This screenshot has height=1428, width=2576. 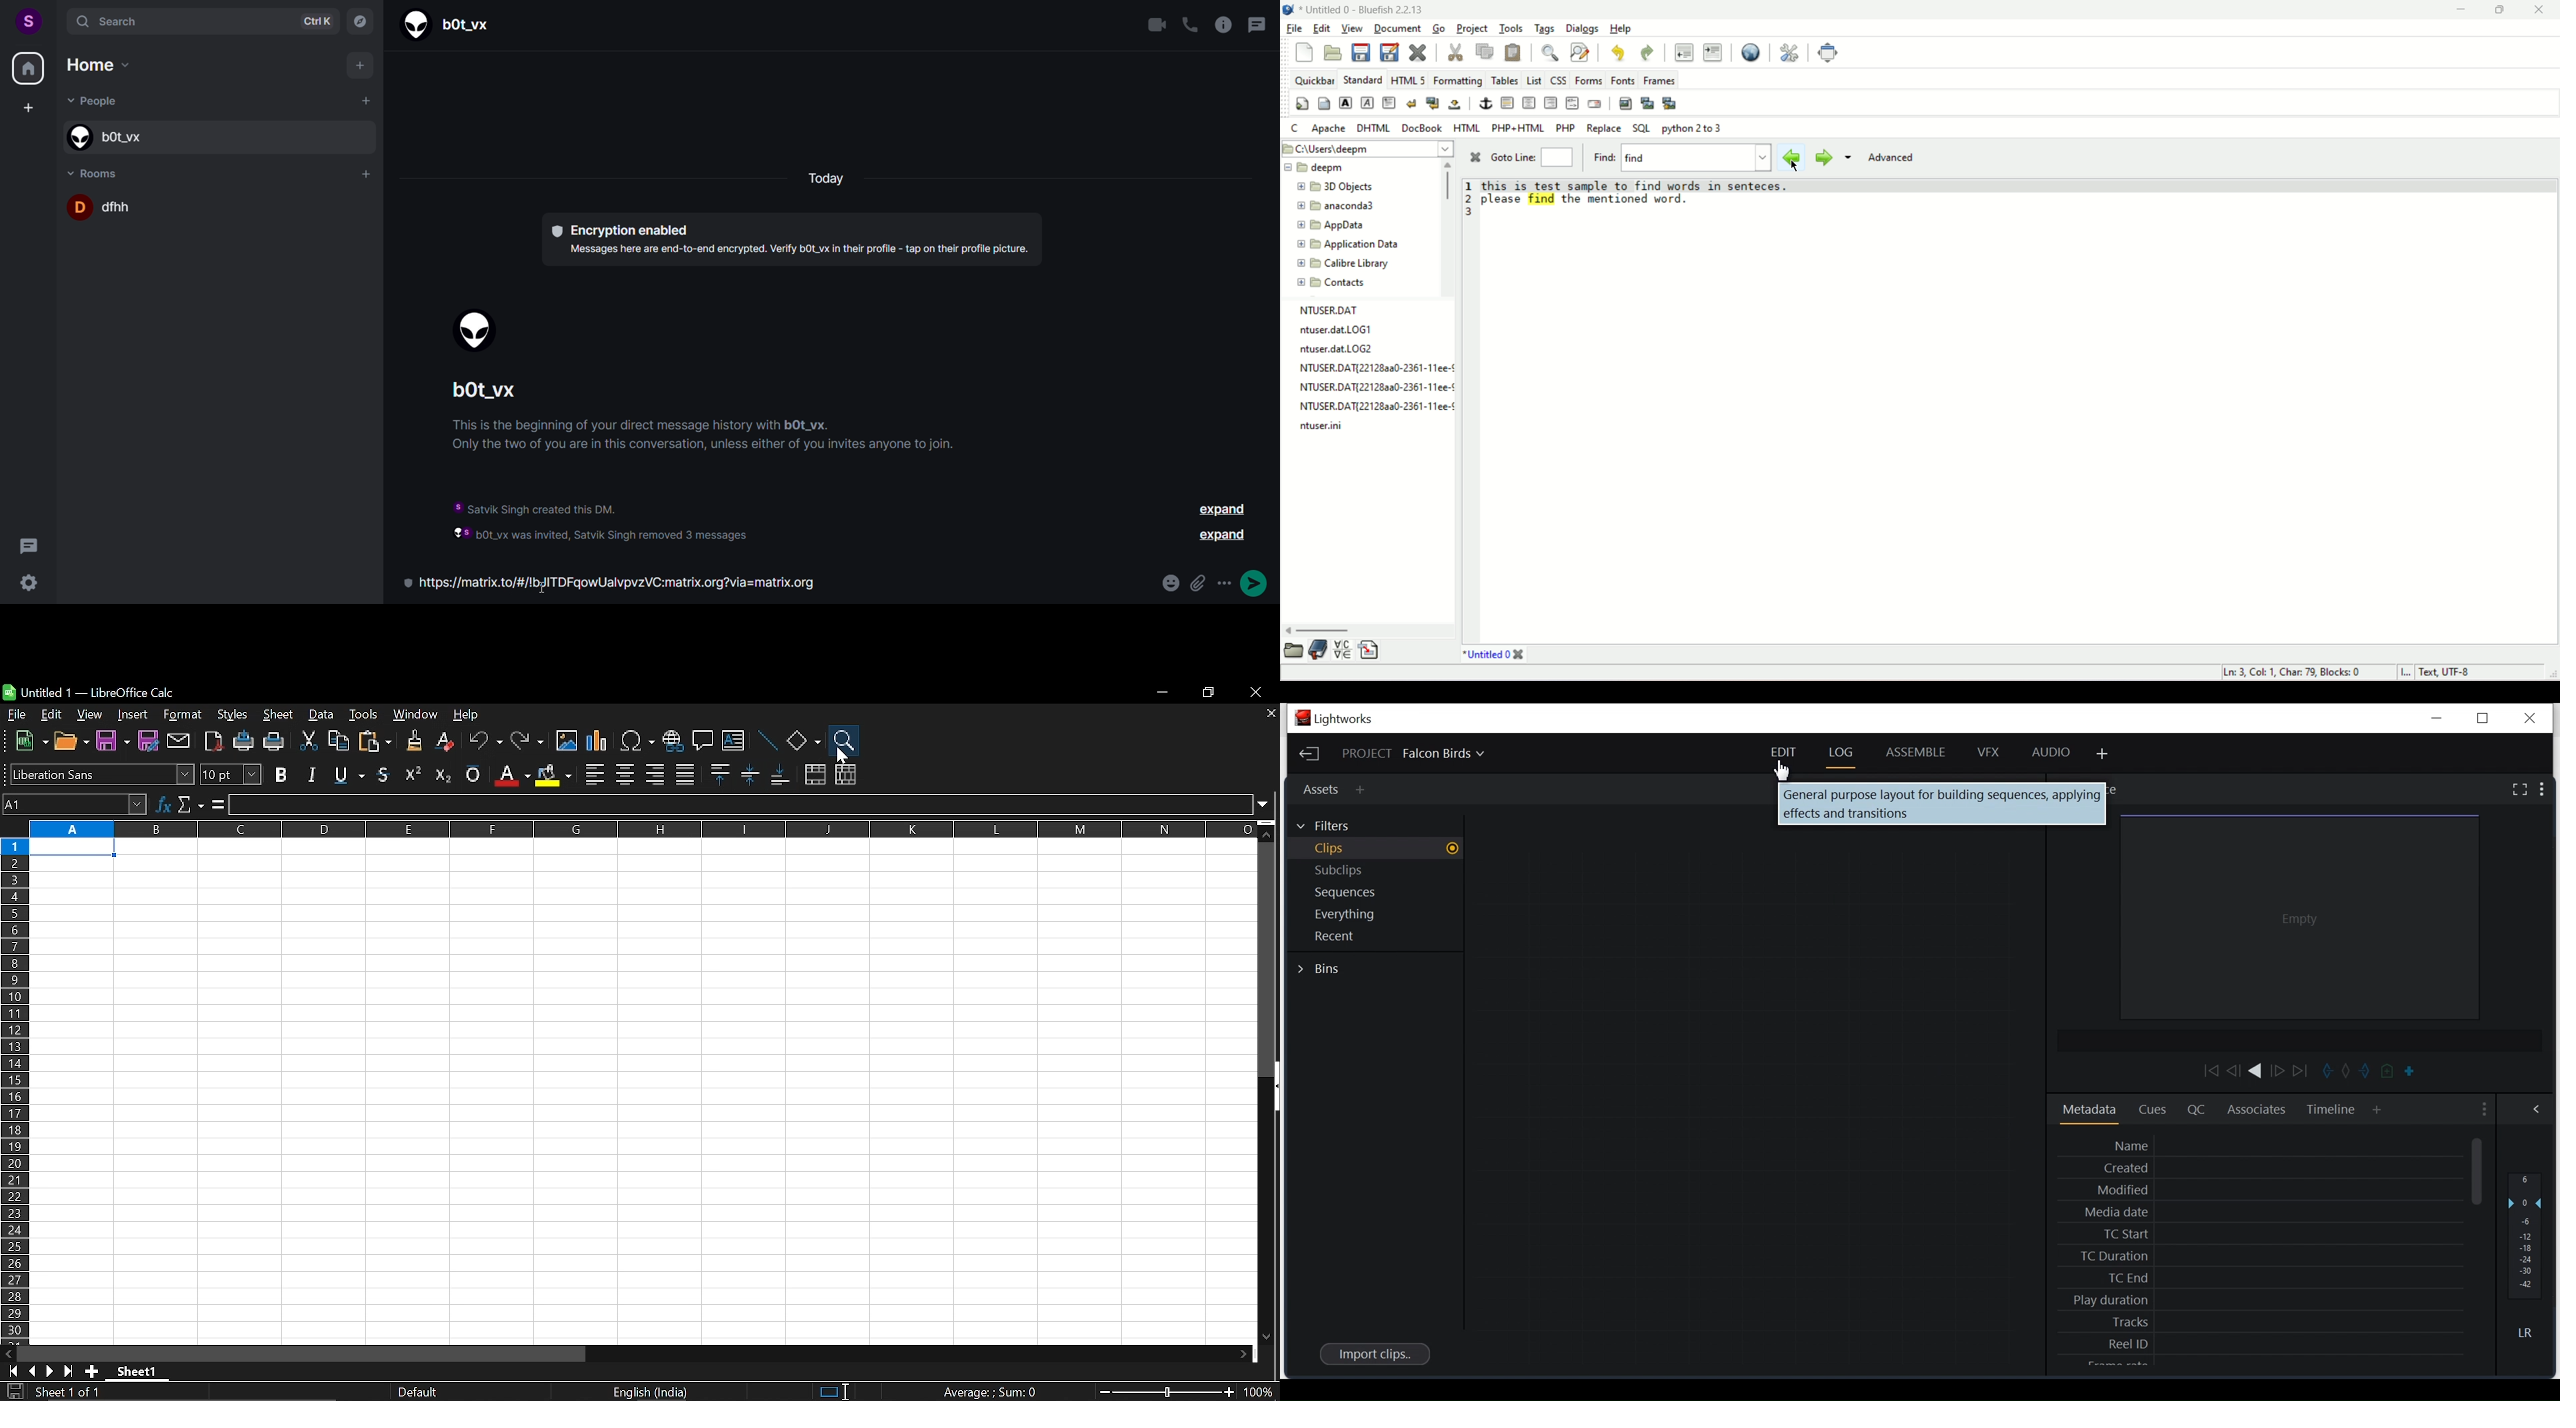 What do you see at coordinates (1560, 79) in the screenshot?
I see `CSS` at bounding box center [1560, 79].